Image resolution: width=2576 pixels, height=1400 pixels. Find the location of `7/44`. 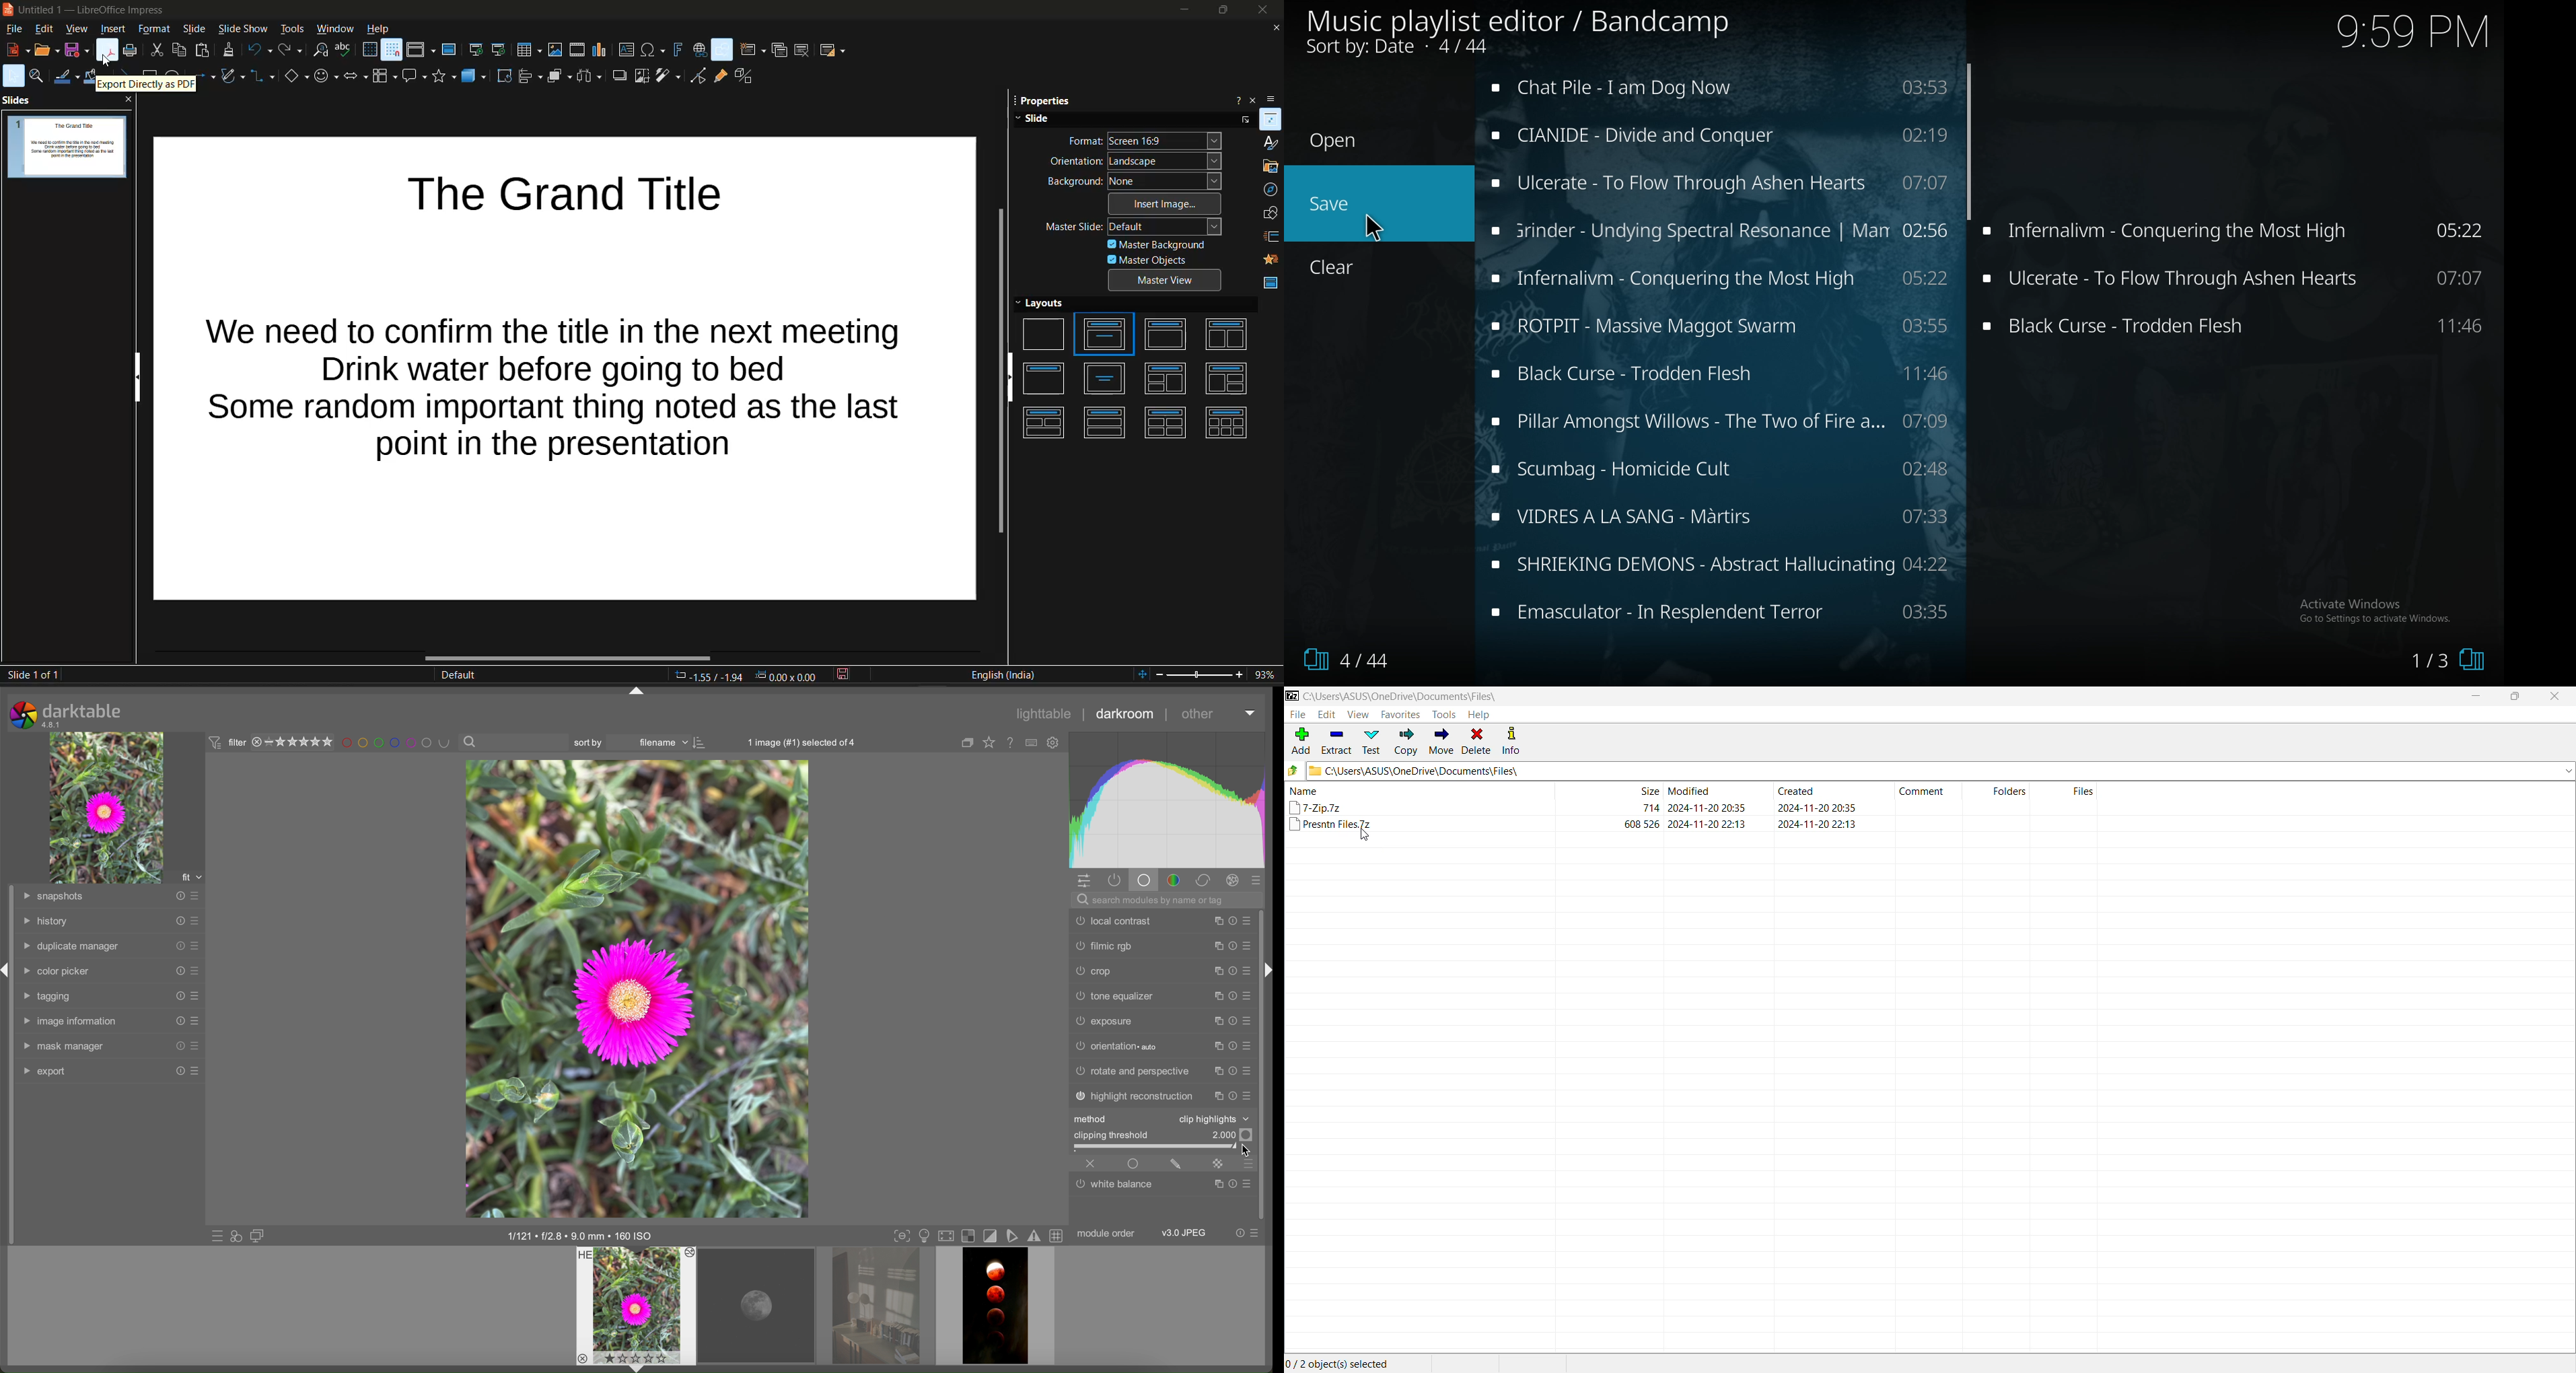

7/44 is located at coordinates (1341, 660).